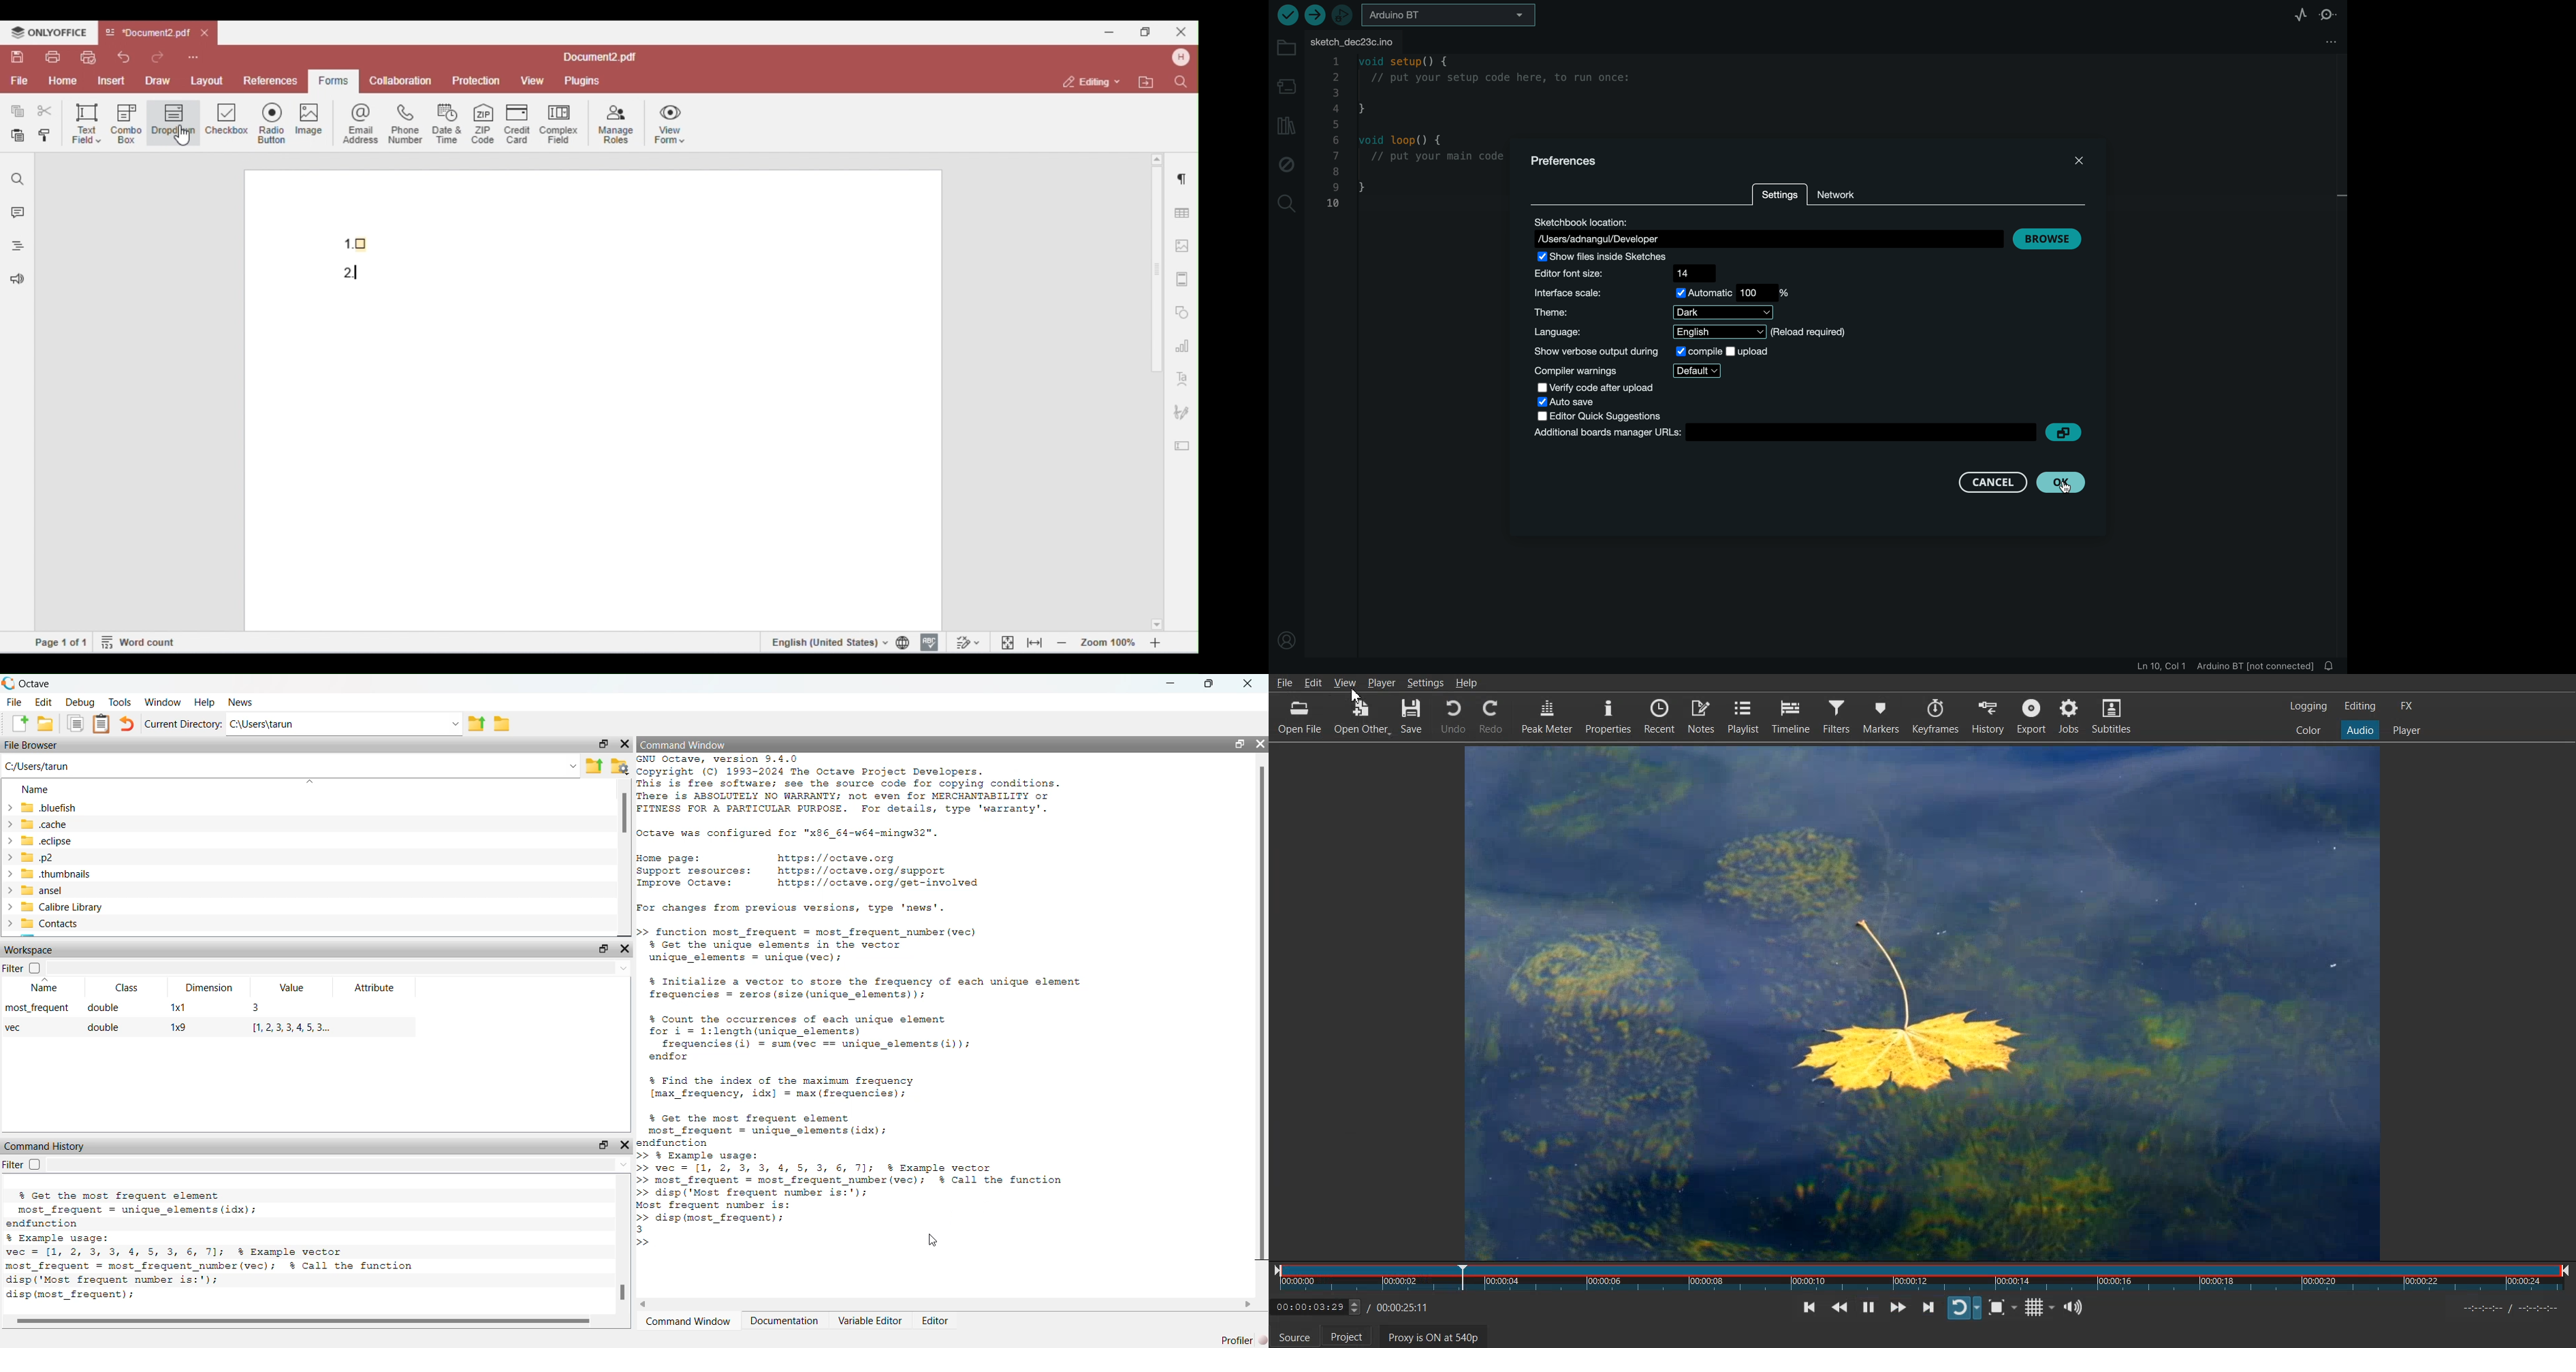 The width and height of the screenshot is (2576, 1372). What do you see at coordinates (75, 724) in the screenshot?
I see `Copy` at bounding box center [75, 724].